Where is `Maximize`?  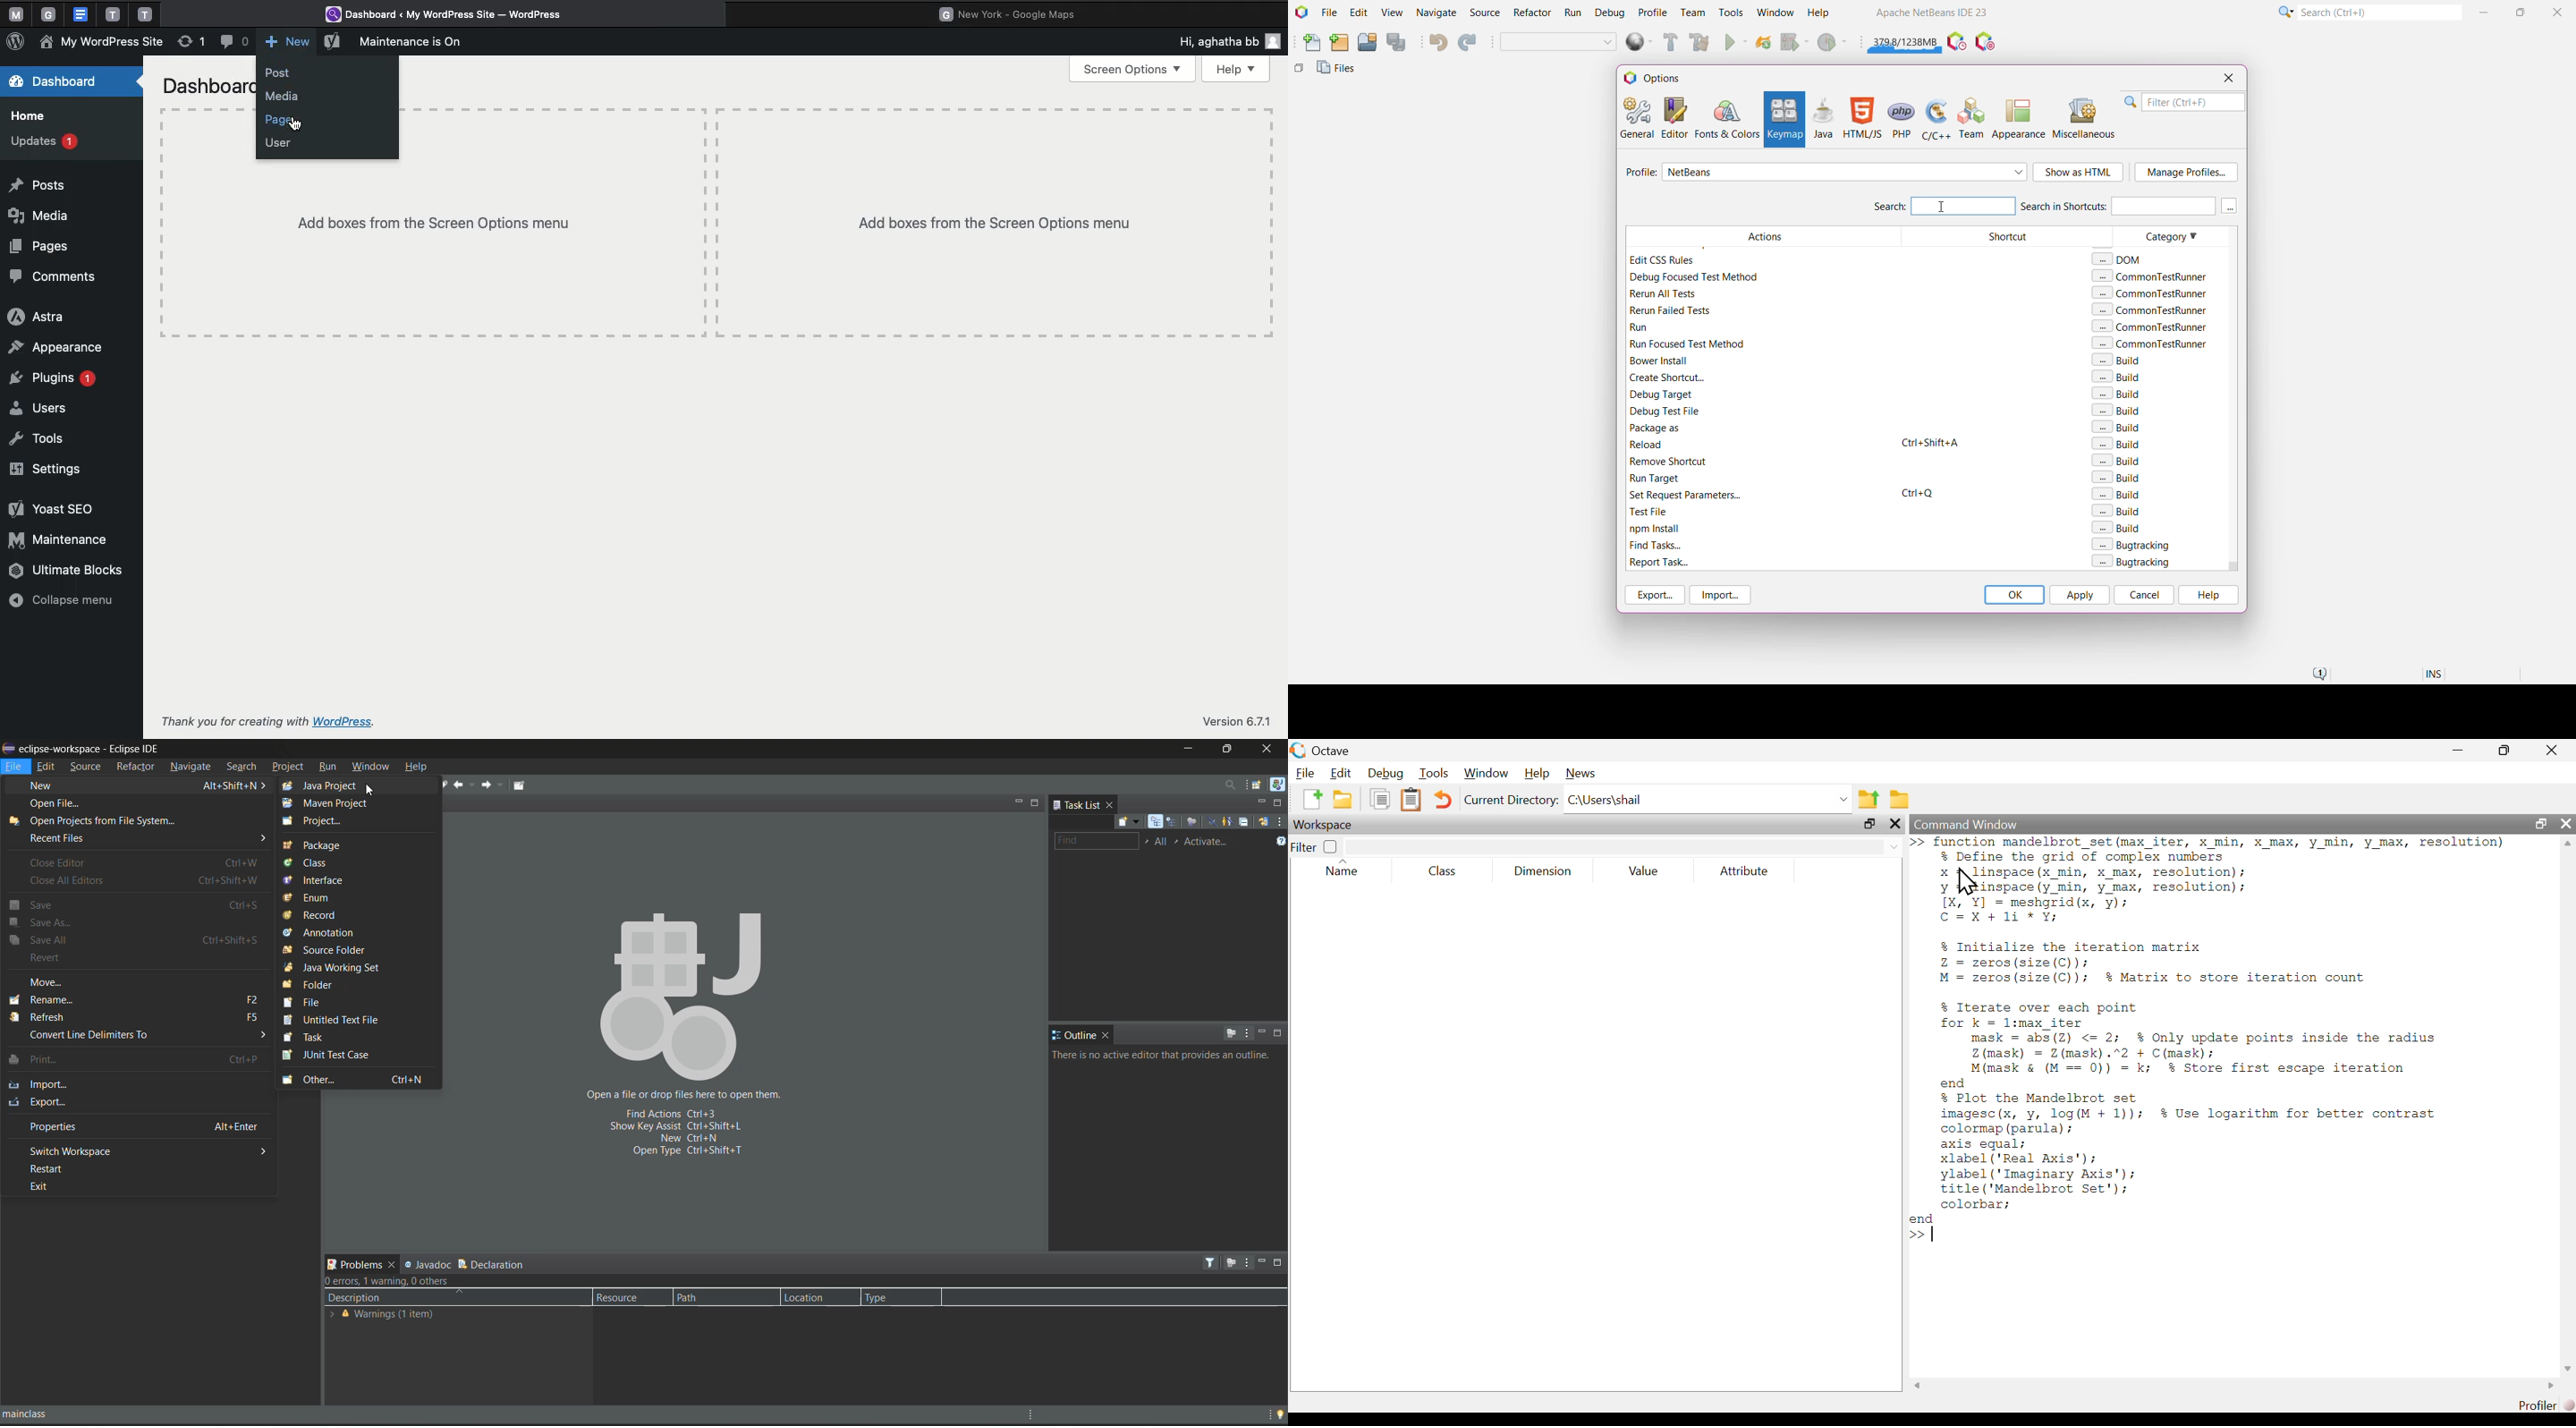
Maximize is located at coordinates (2522, 11).